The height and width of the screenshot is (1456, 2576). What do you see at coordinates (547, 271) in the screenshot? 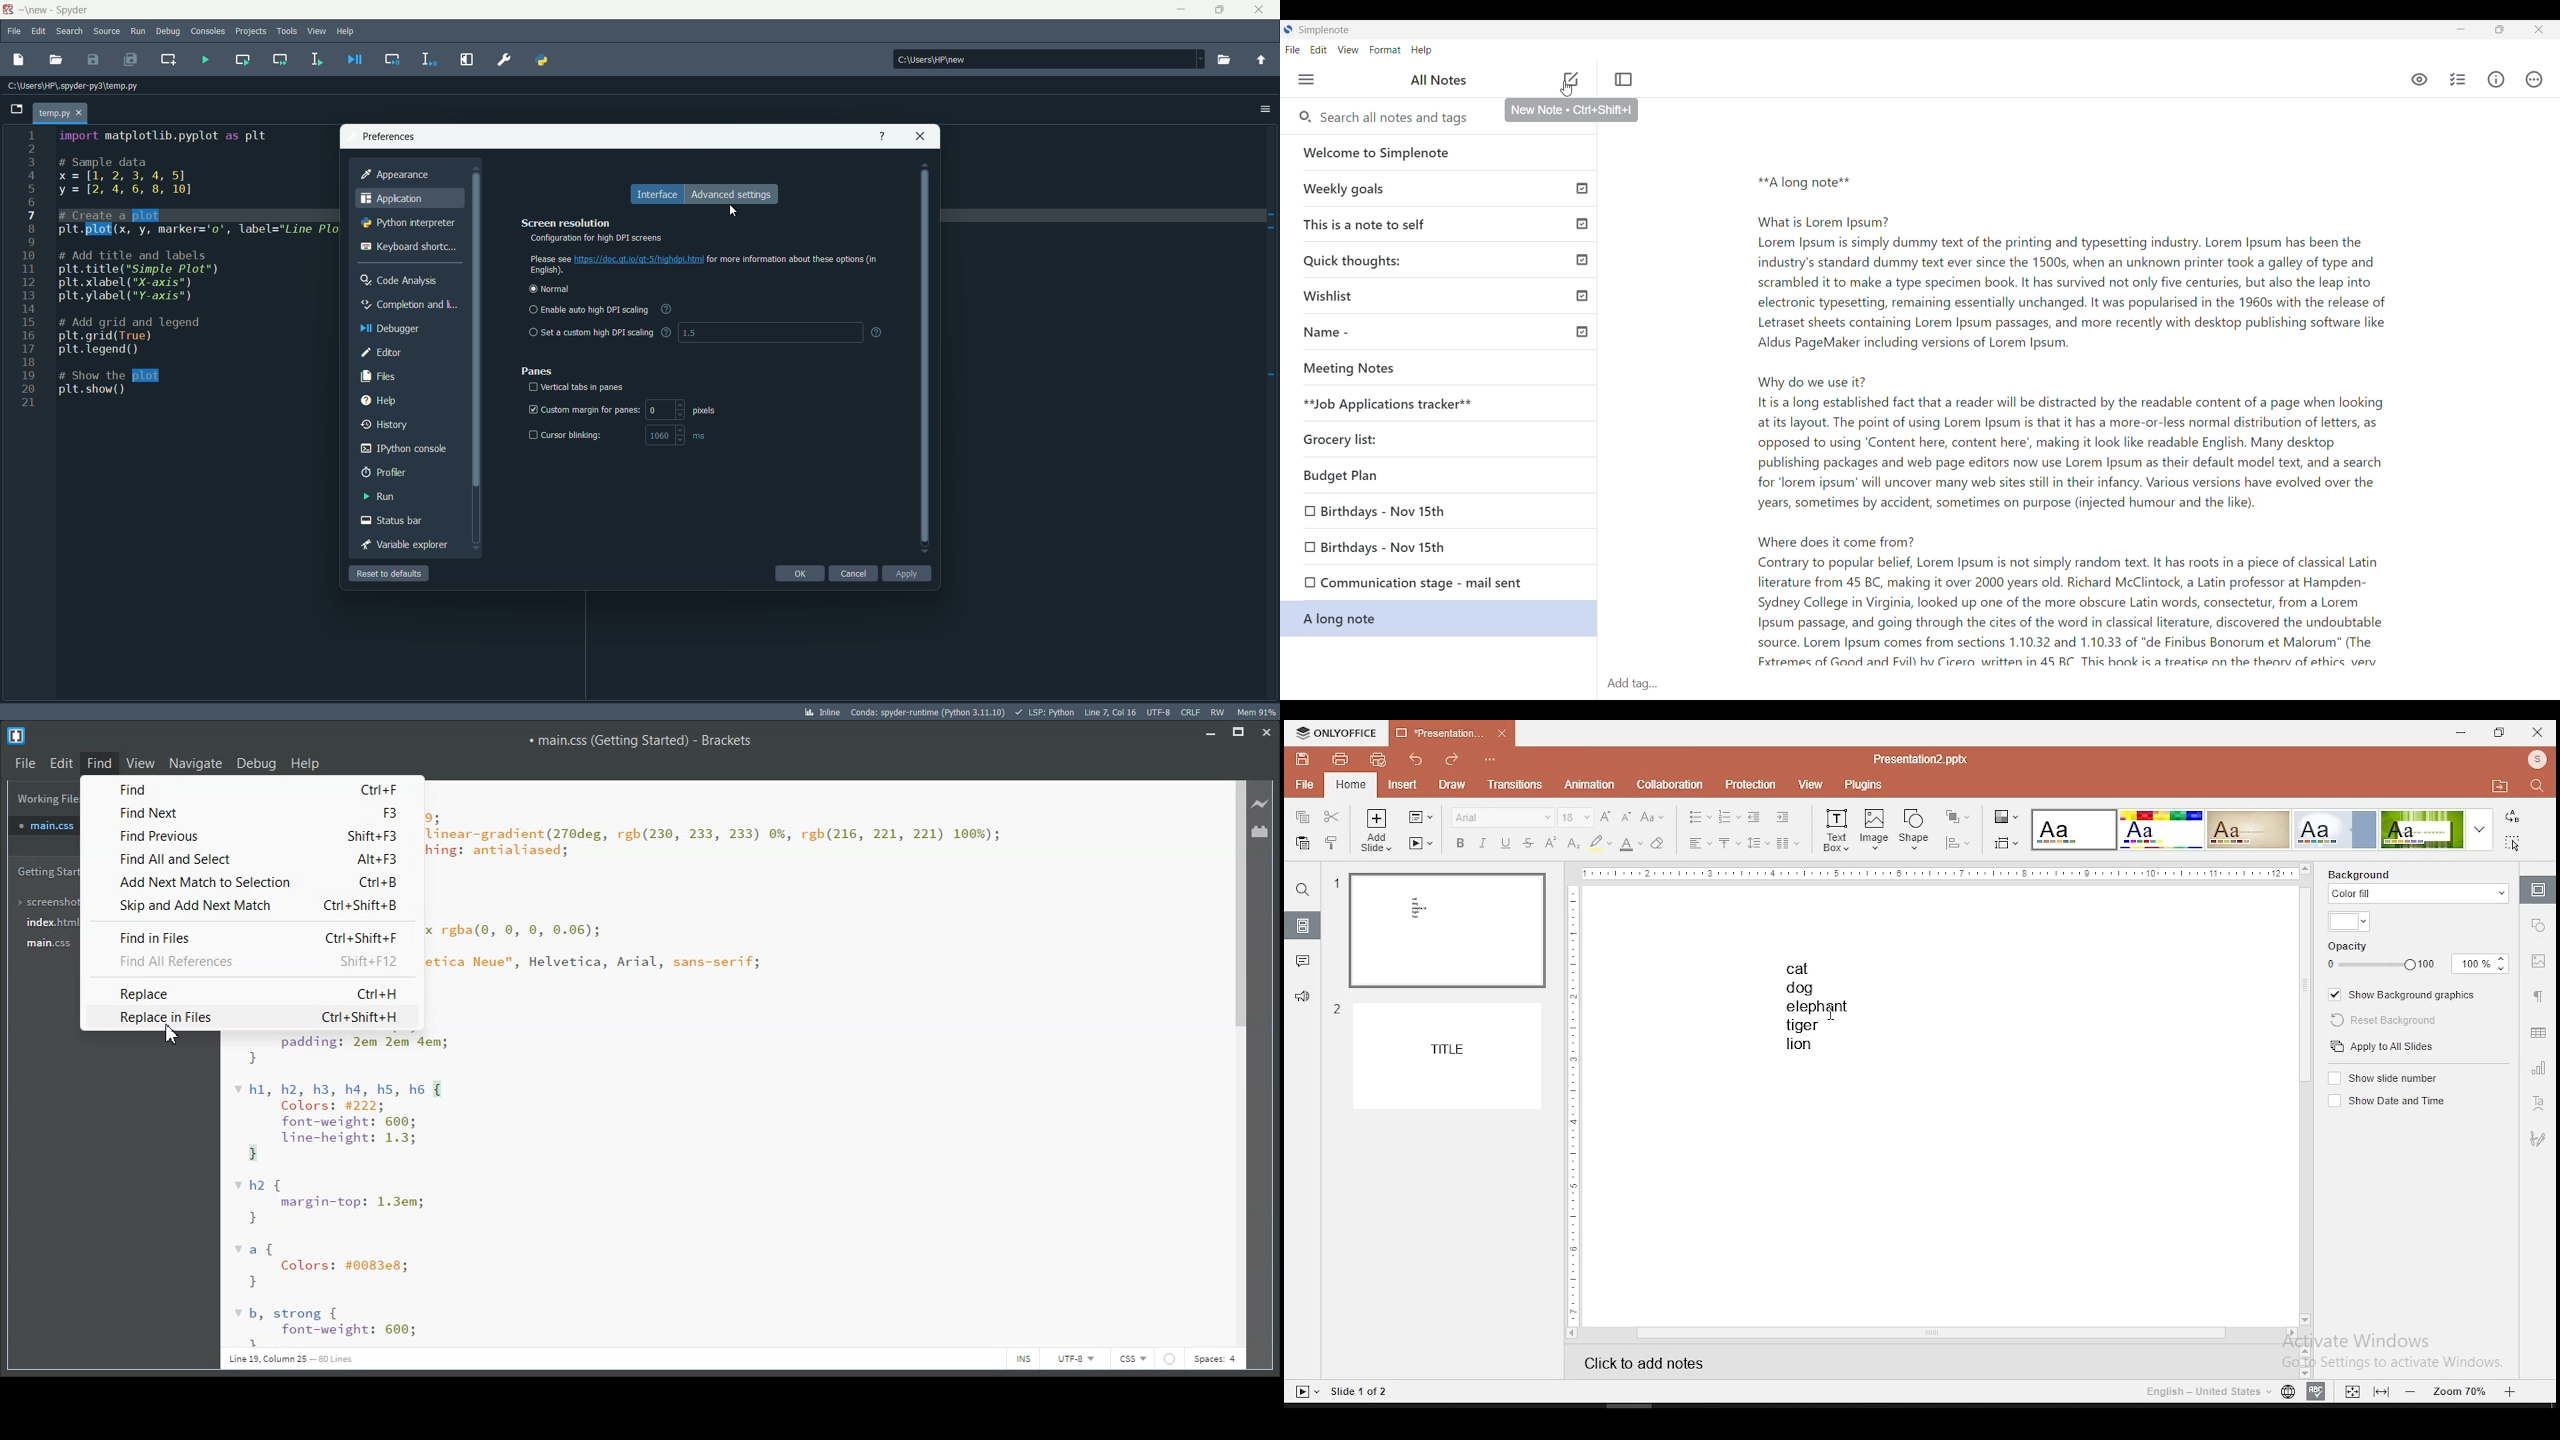
I see `english` at bounding box center [547, 271].